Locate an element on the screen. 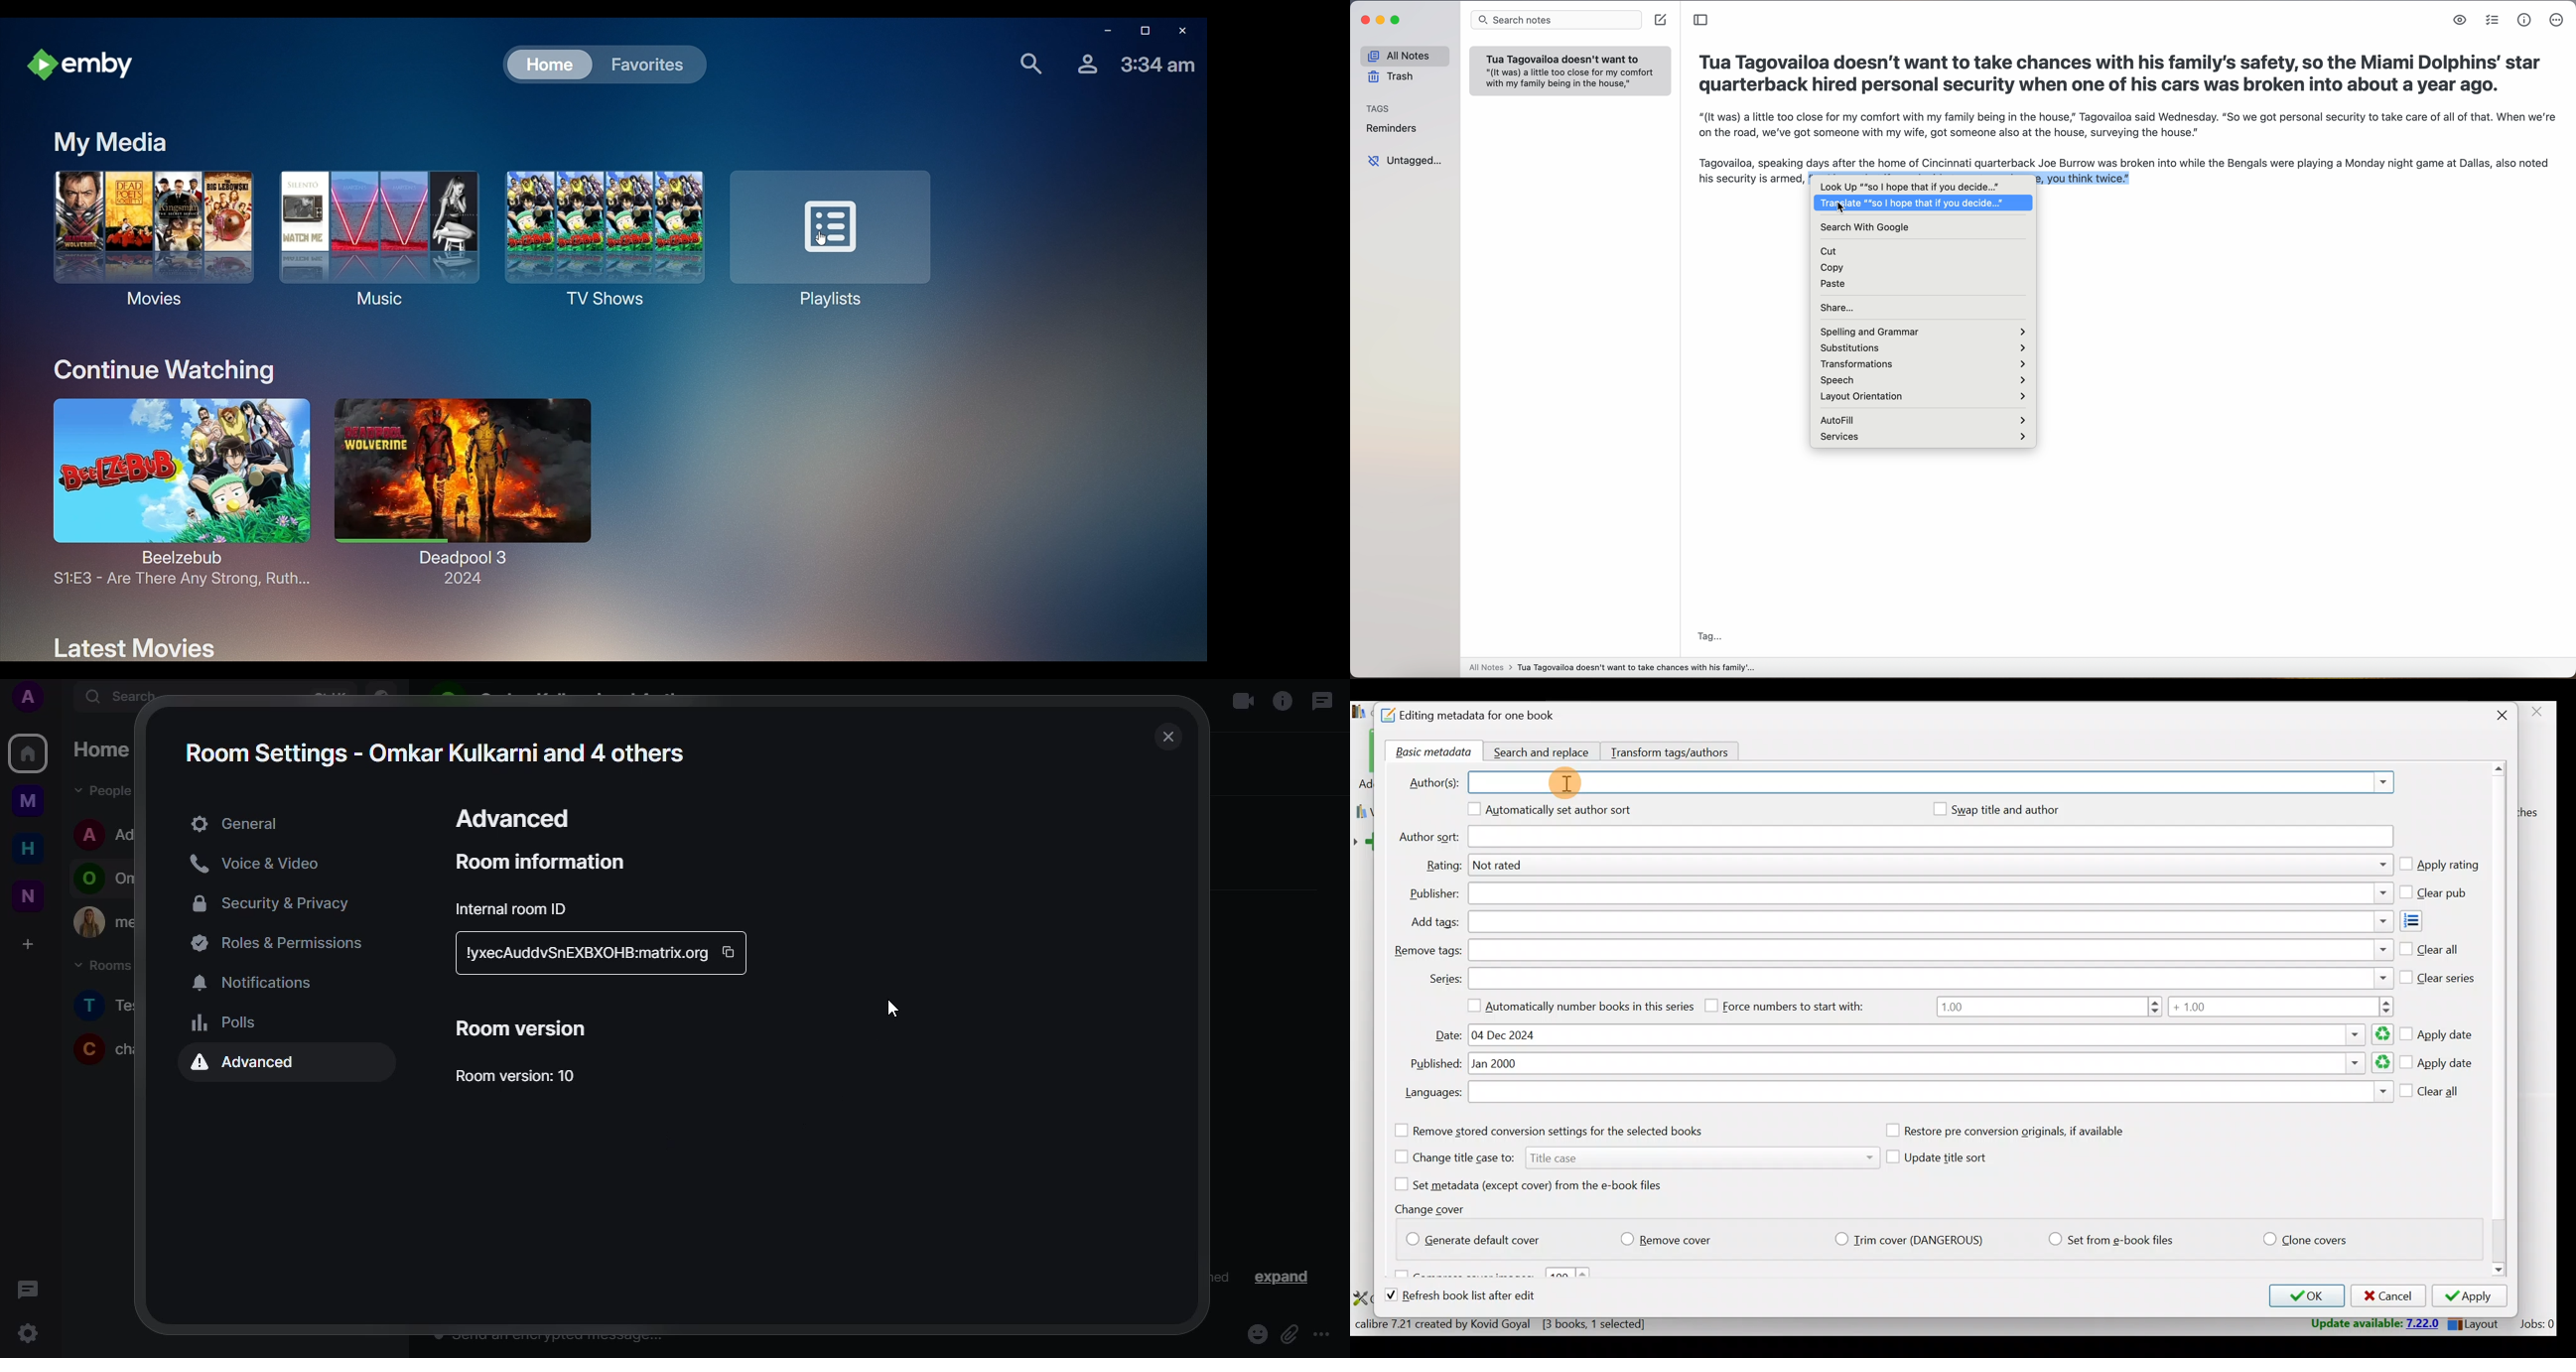 This screenshot has width=2576, height=1372. Generate default cover is located at coordinates (1480, 1237).